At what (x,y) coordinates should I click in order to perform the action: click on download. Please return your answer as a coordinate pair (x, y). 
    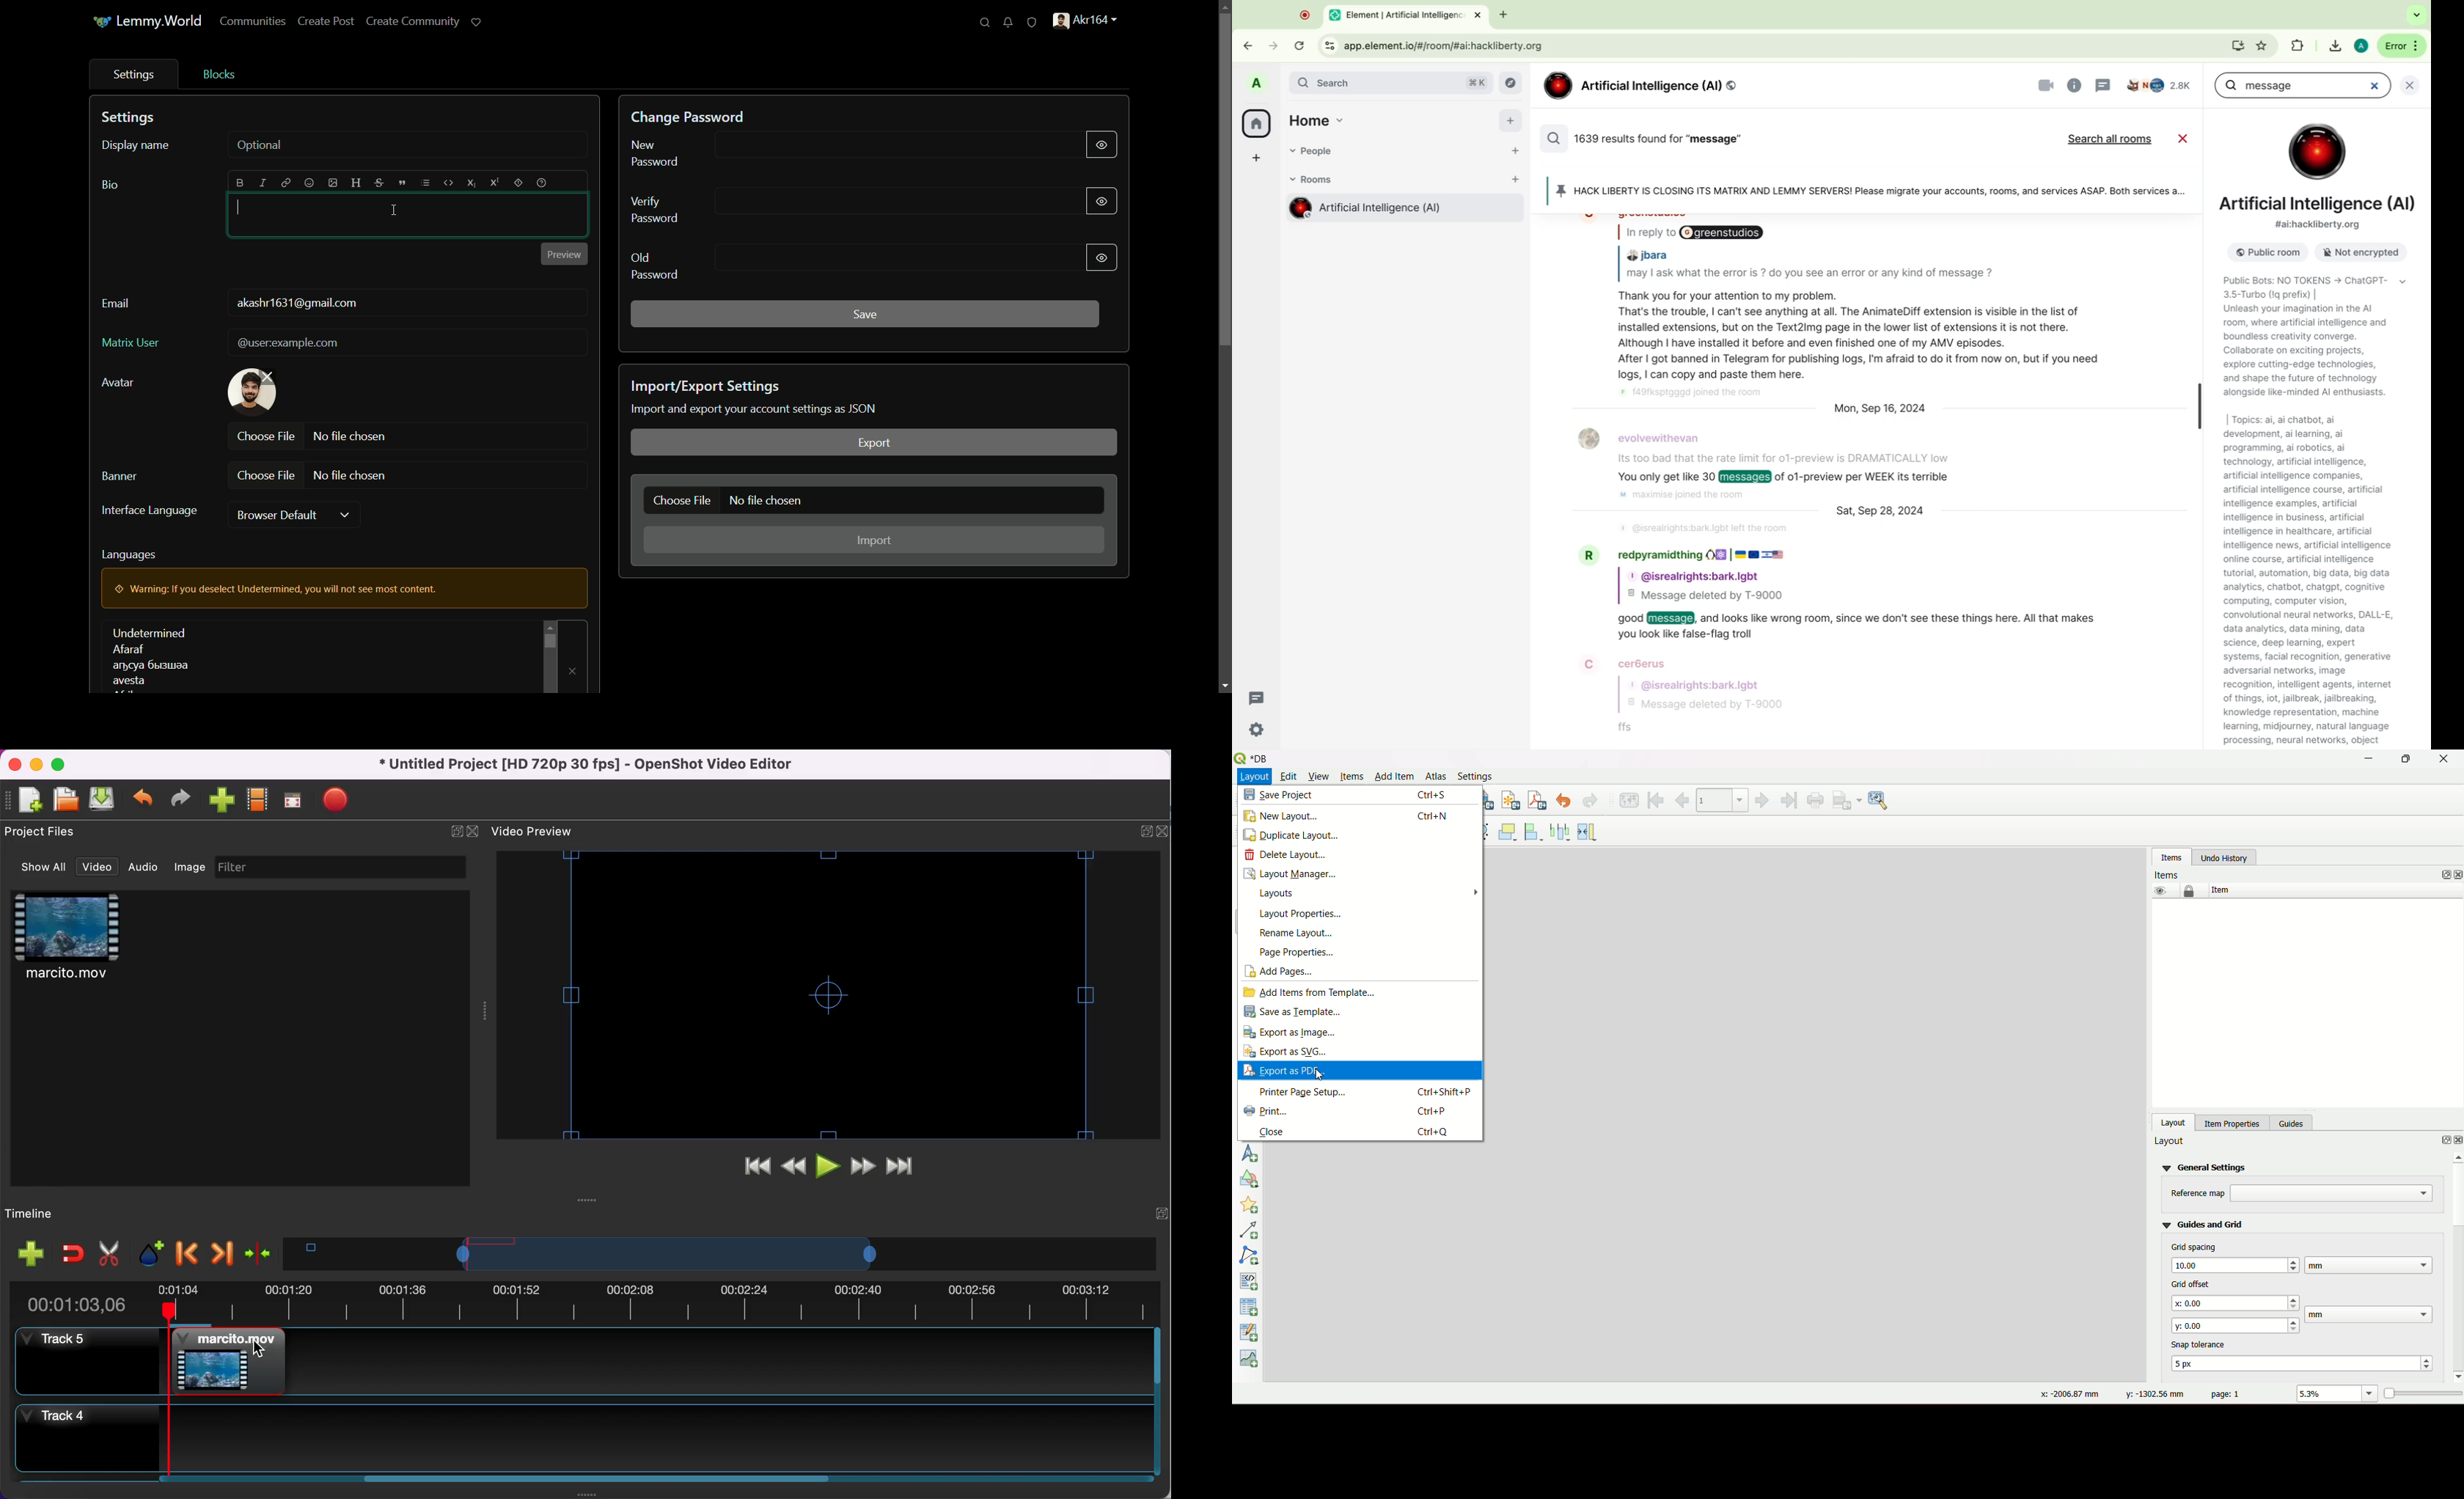
    Looking at the image, I should click on (2333, 46).